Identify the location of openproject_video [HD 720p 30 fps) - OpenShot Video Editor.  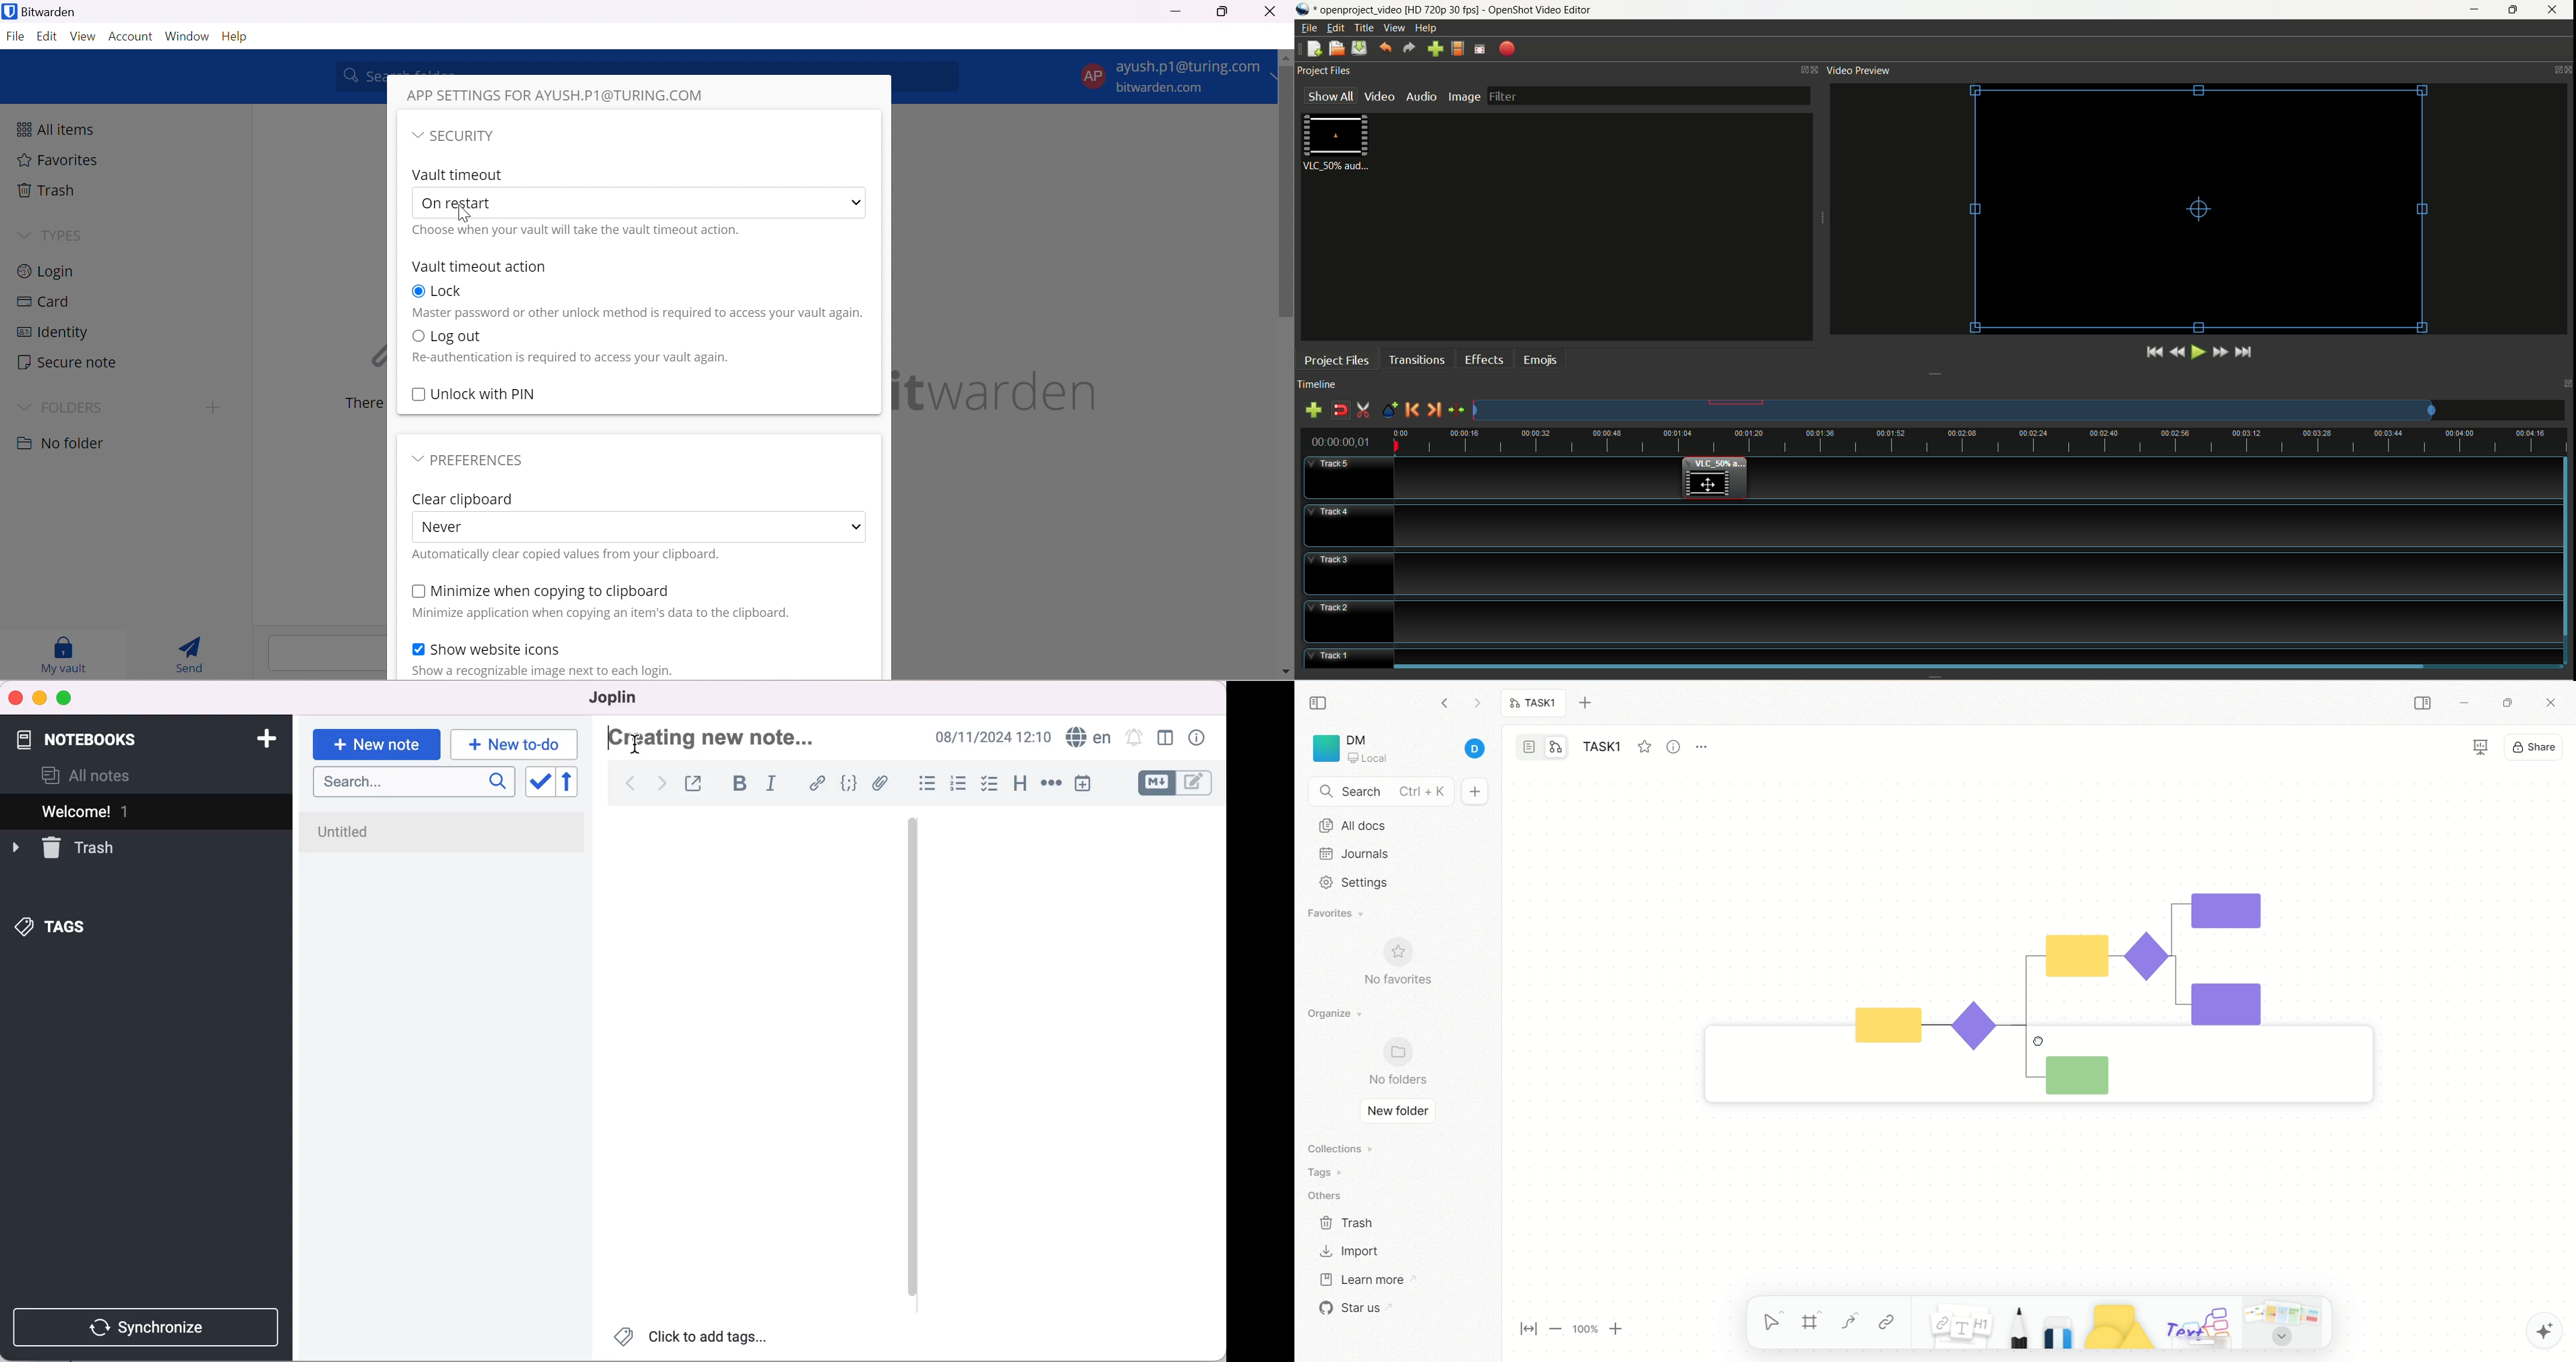
(1486, 8).